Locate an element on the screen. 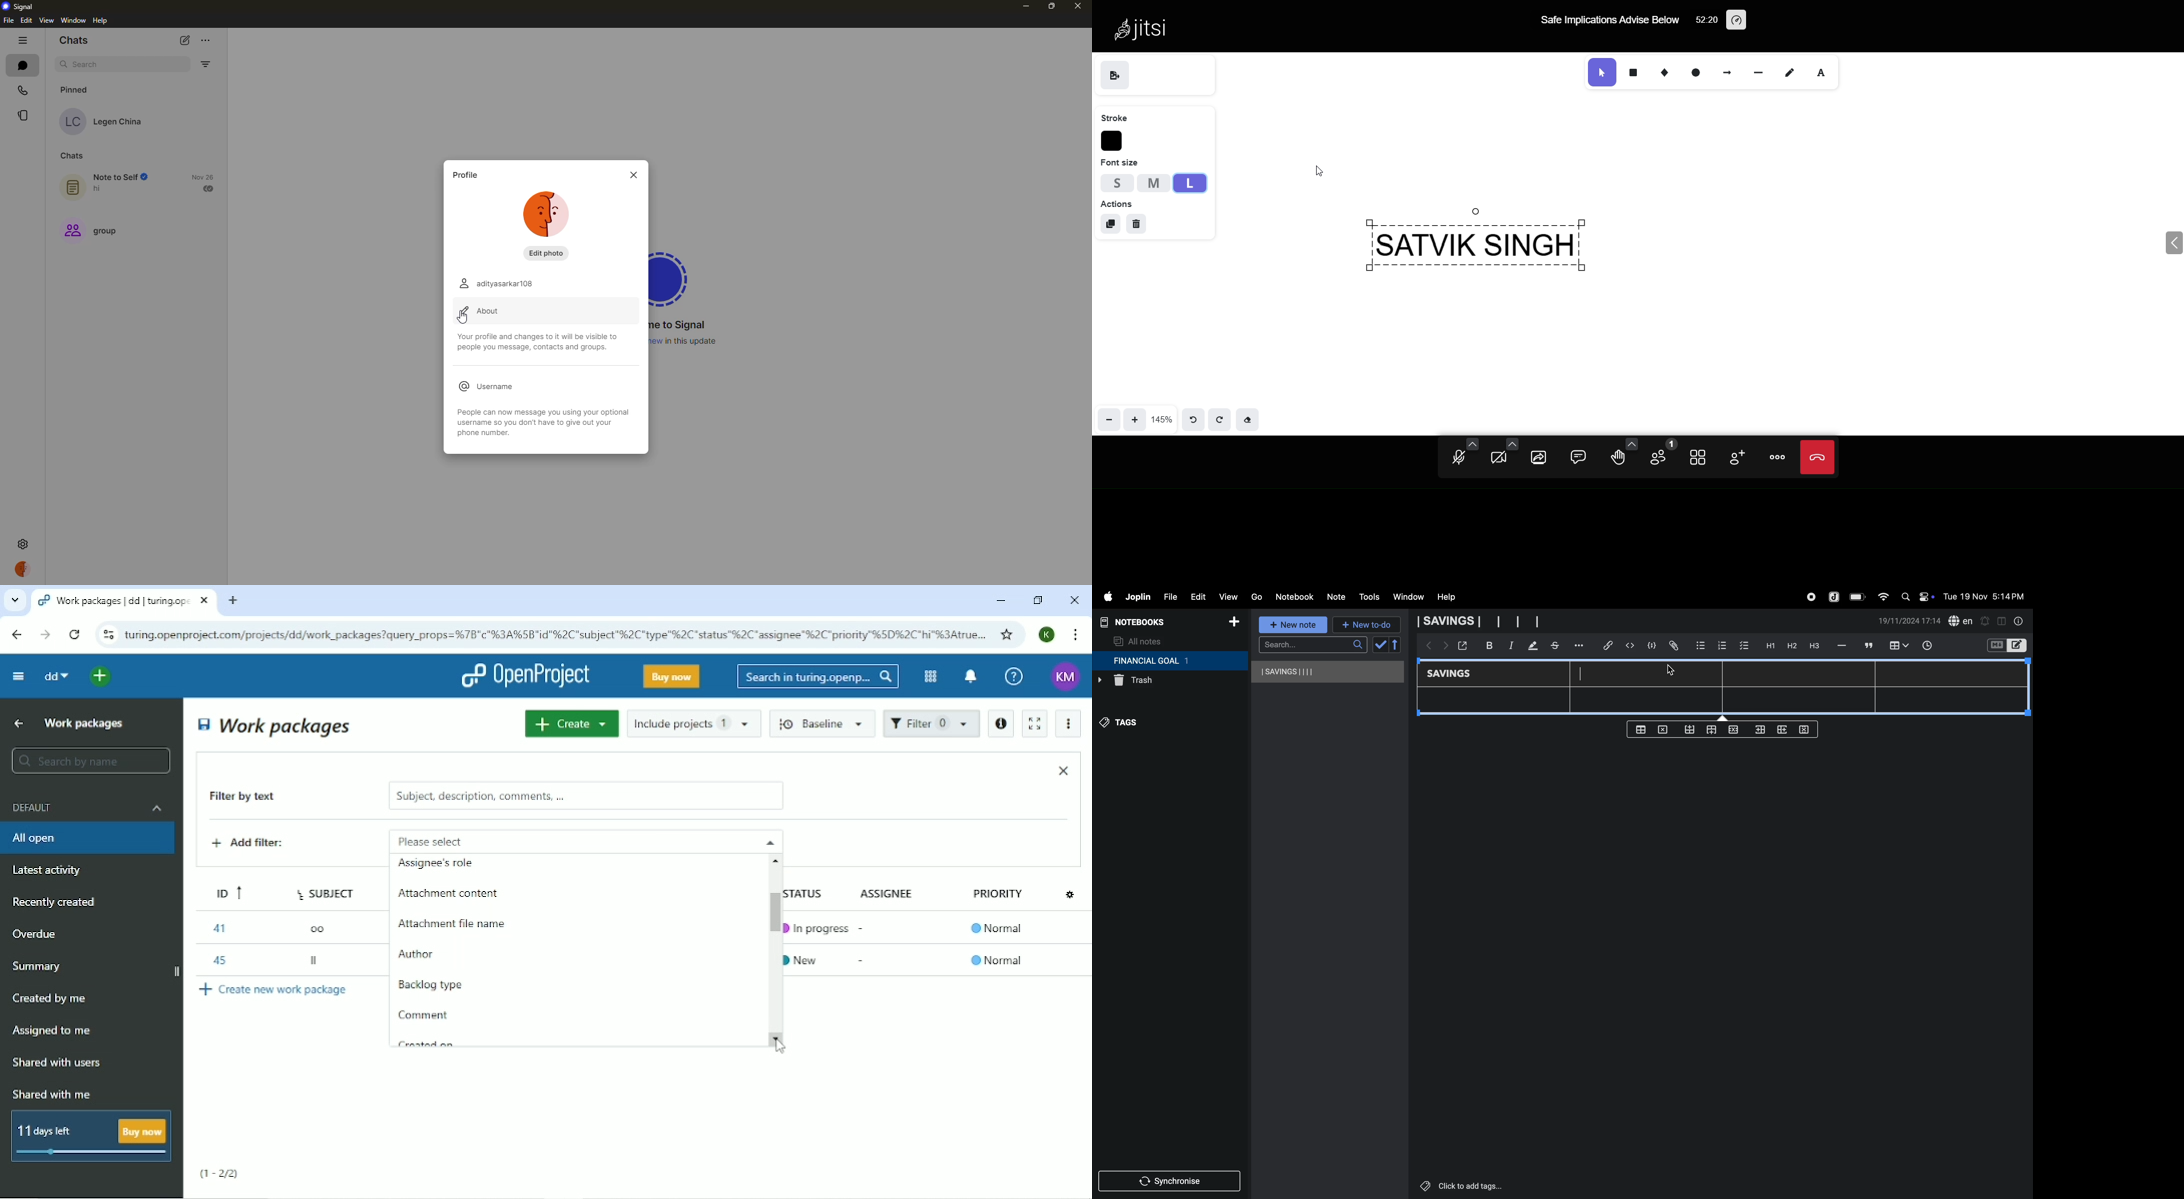 The image size is (2184, 1204). 41 is located at coordinates (218, 928).